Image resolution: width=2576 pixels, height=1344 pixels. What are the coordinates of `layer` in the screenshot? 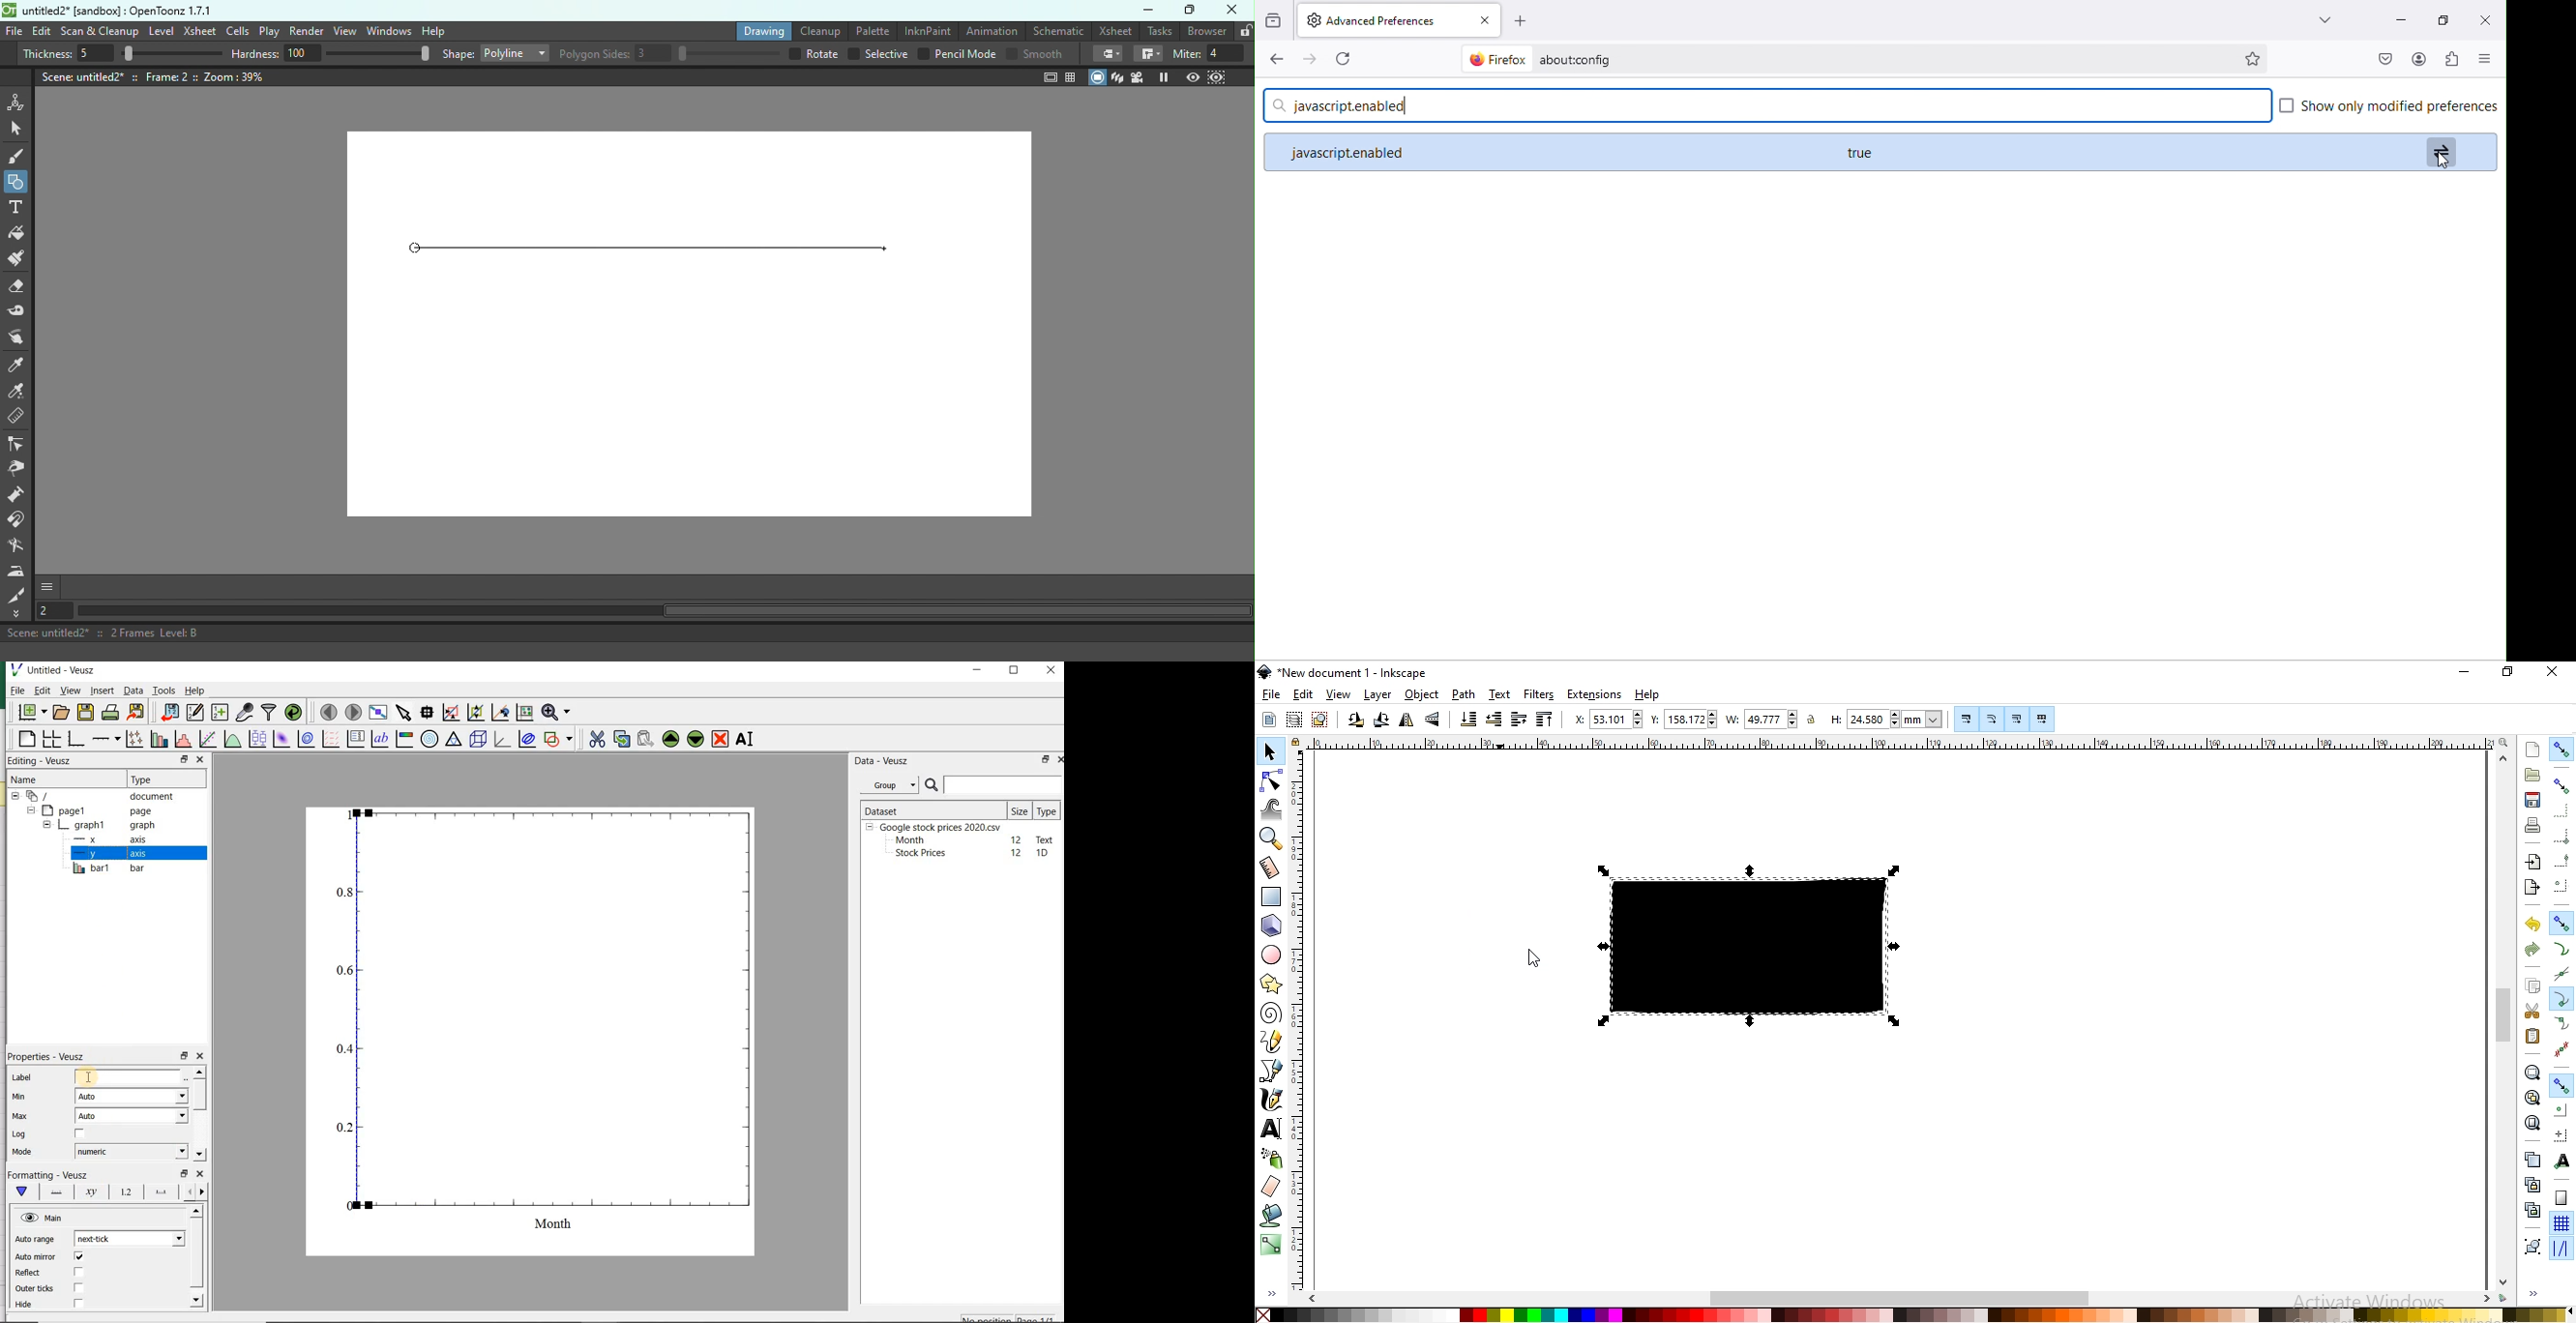 It's located at (1378, 695).